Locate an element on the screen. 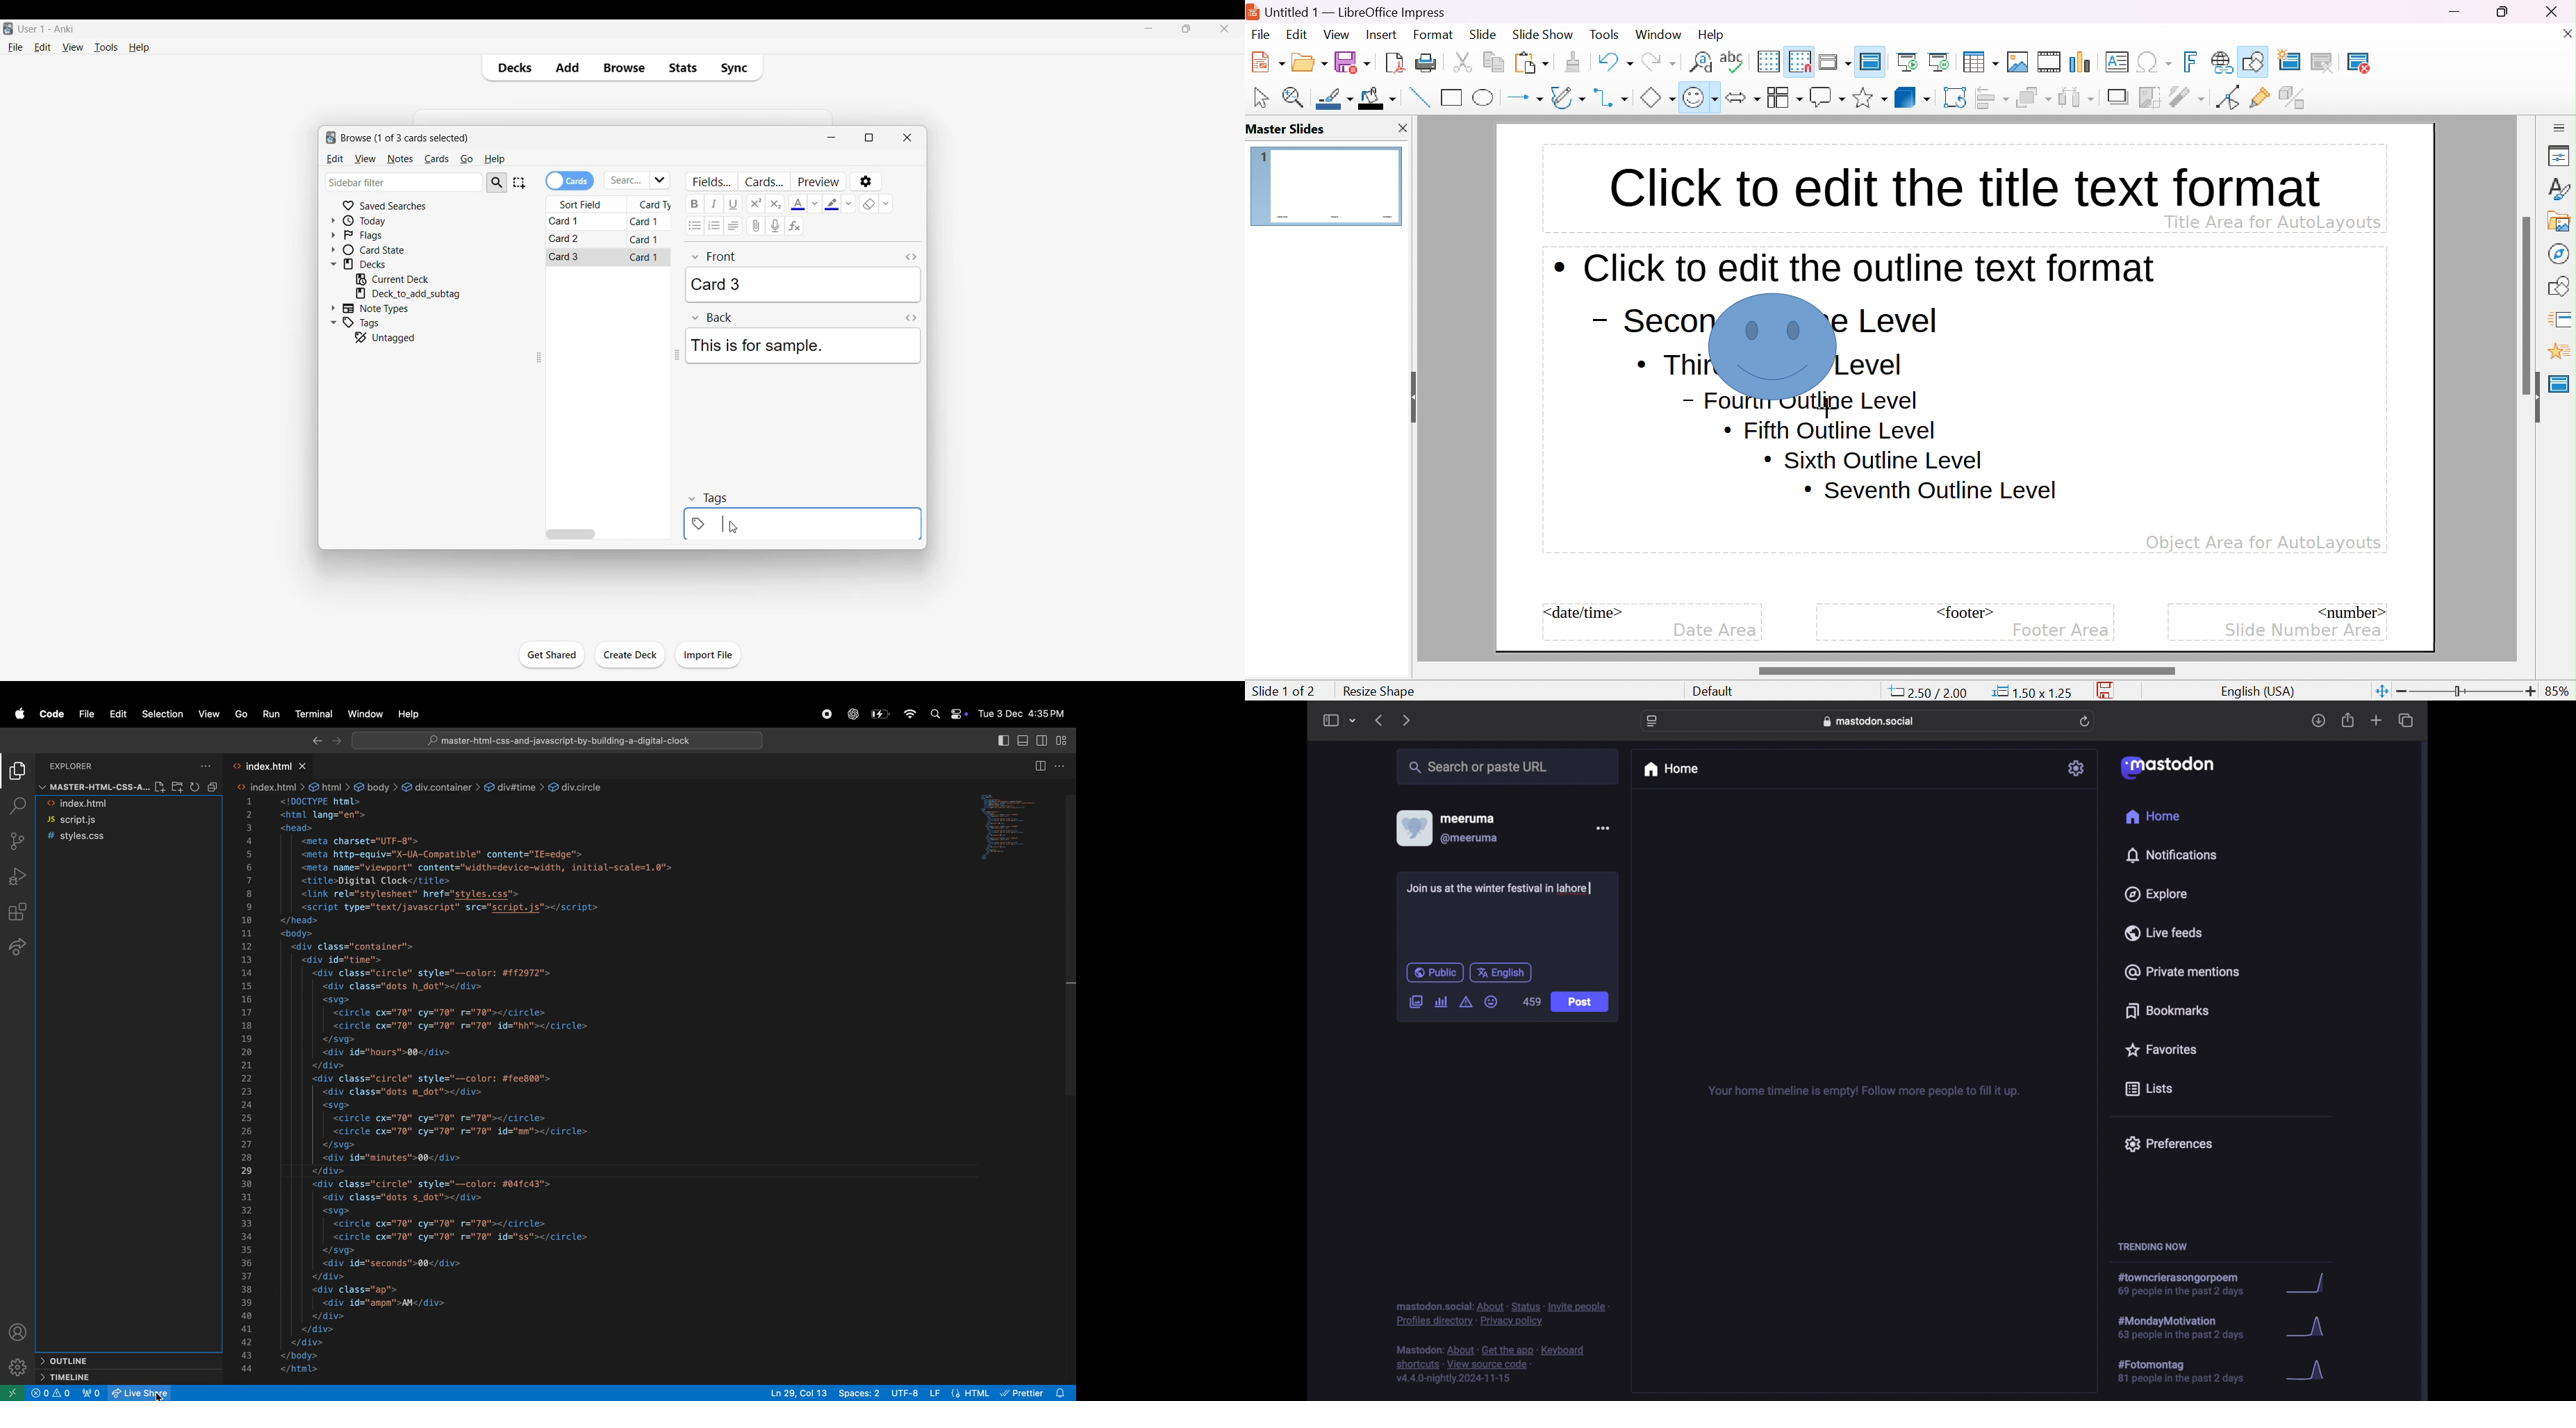 This screenshot has width=2576, height=1428. front is located at coordinates (715, 257).